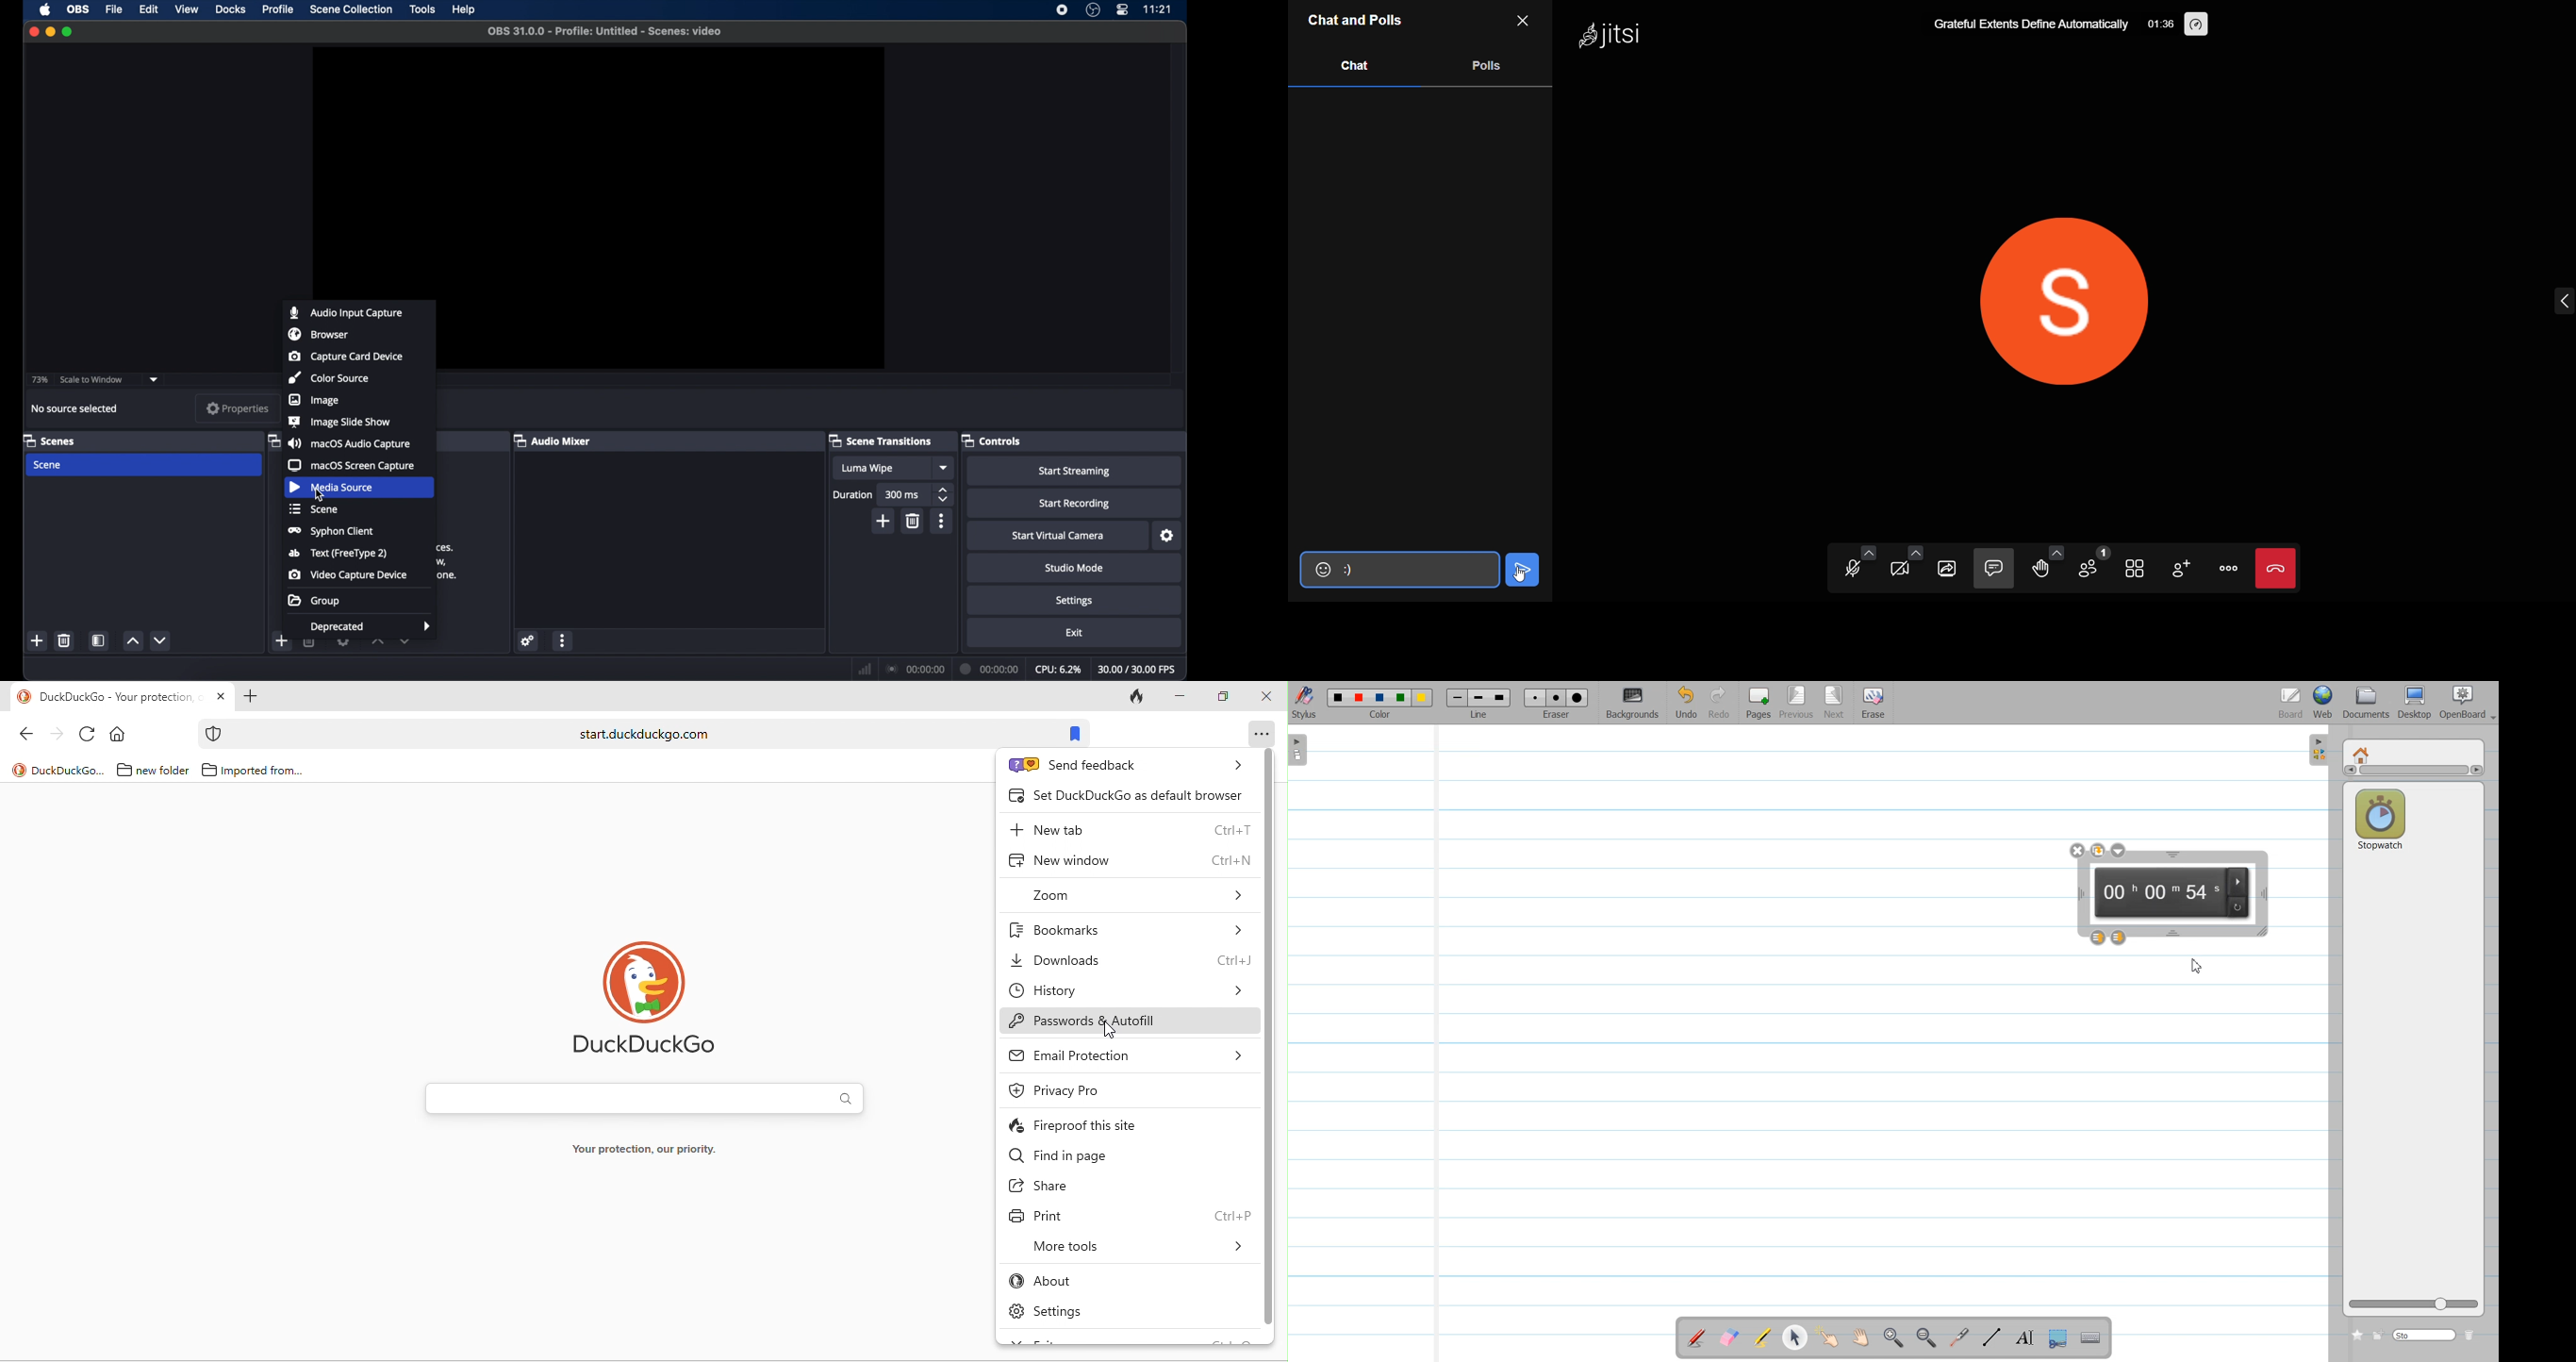 This screenshot has width=2576, height=1372. Describe the element at coordinates (45, 9) in the screenshot. I see `apple icon` at that location.